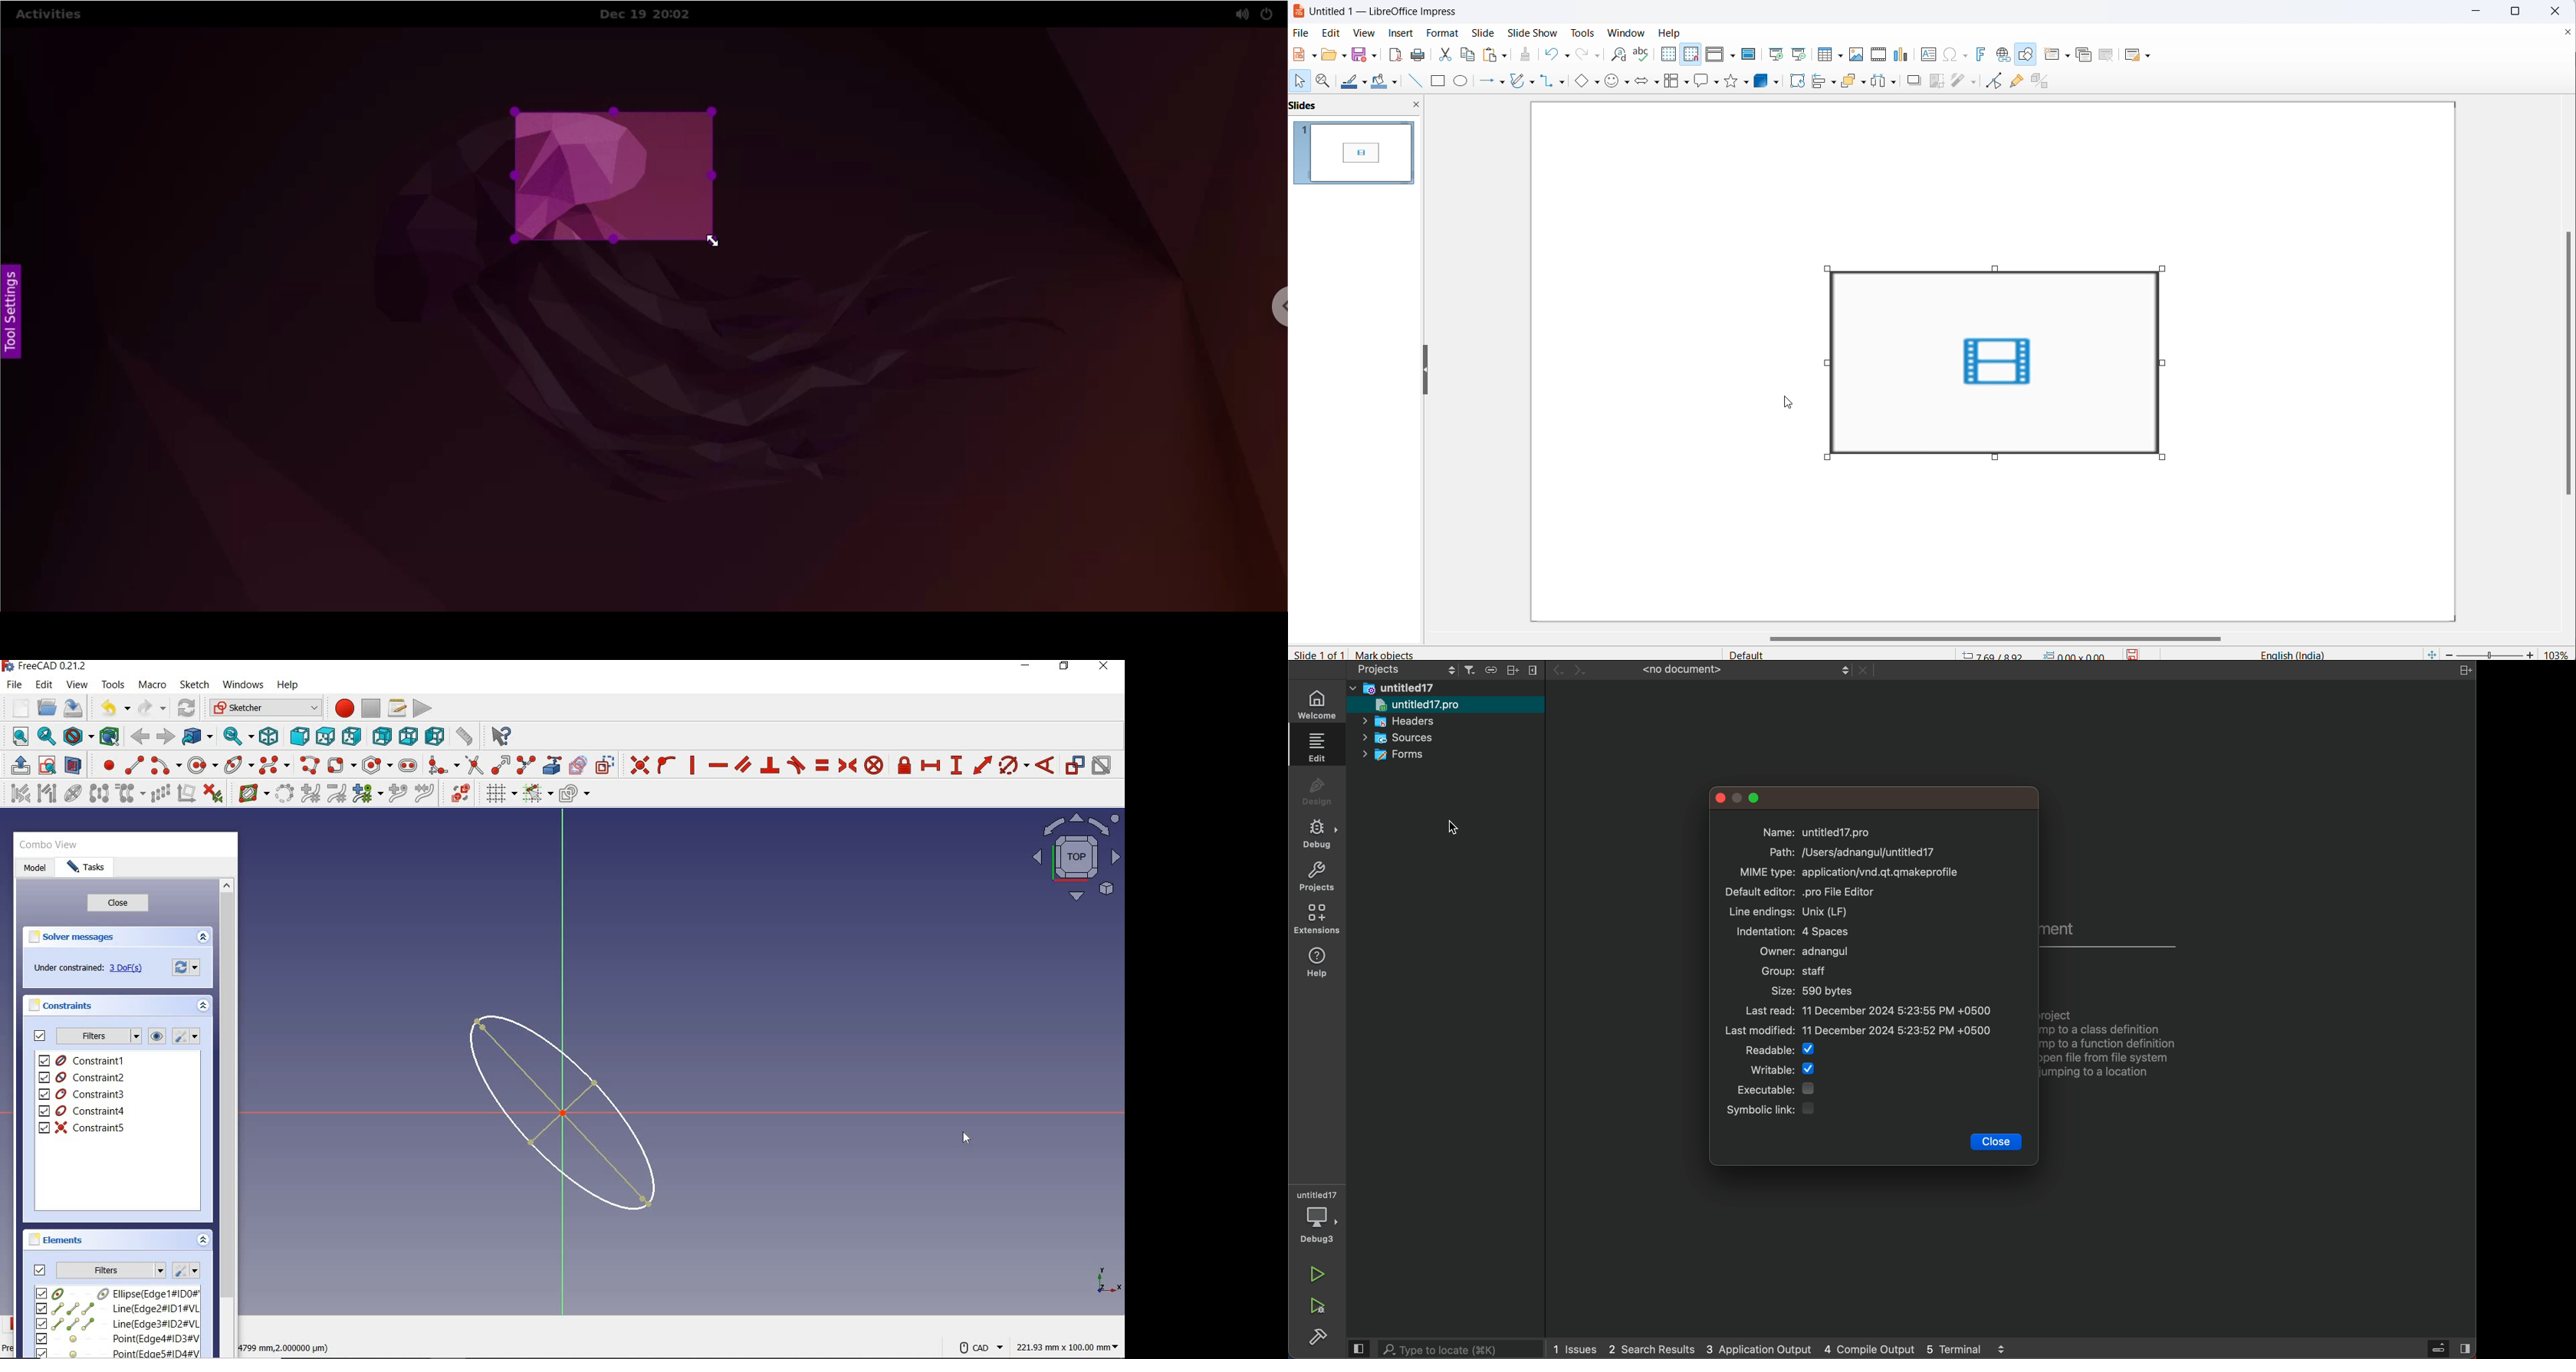 This screenshot has height=1372, width=2576. I want to click on create polyline, so click(309, 765).